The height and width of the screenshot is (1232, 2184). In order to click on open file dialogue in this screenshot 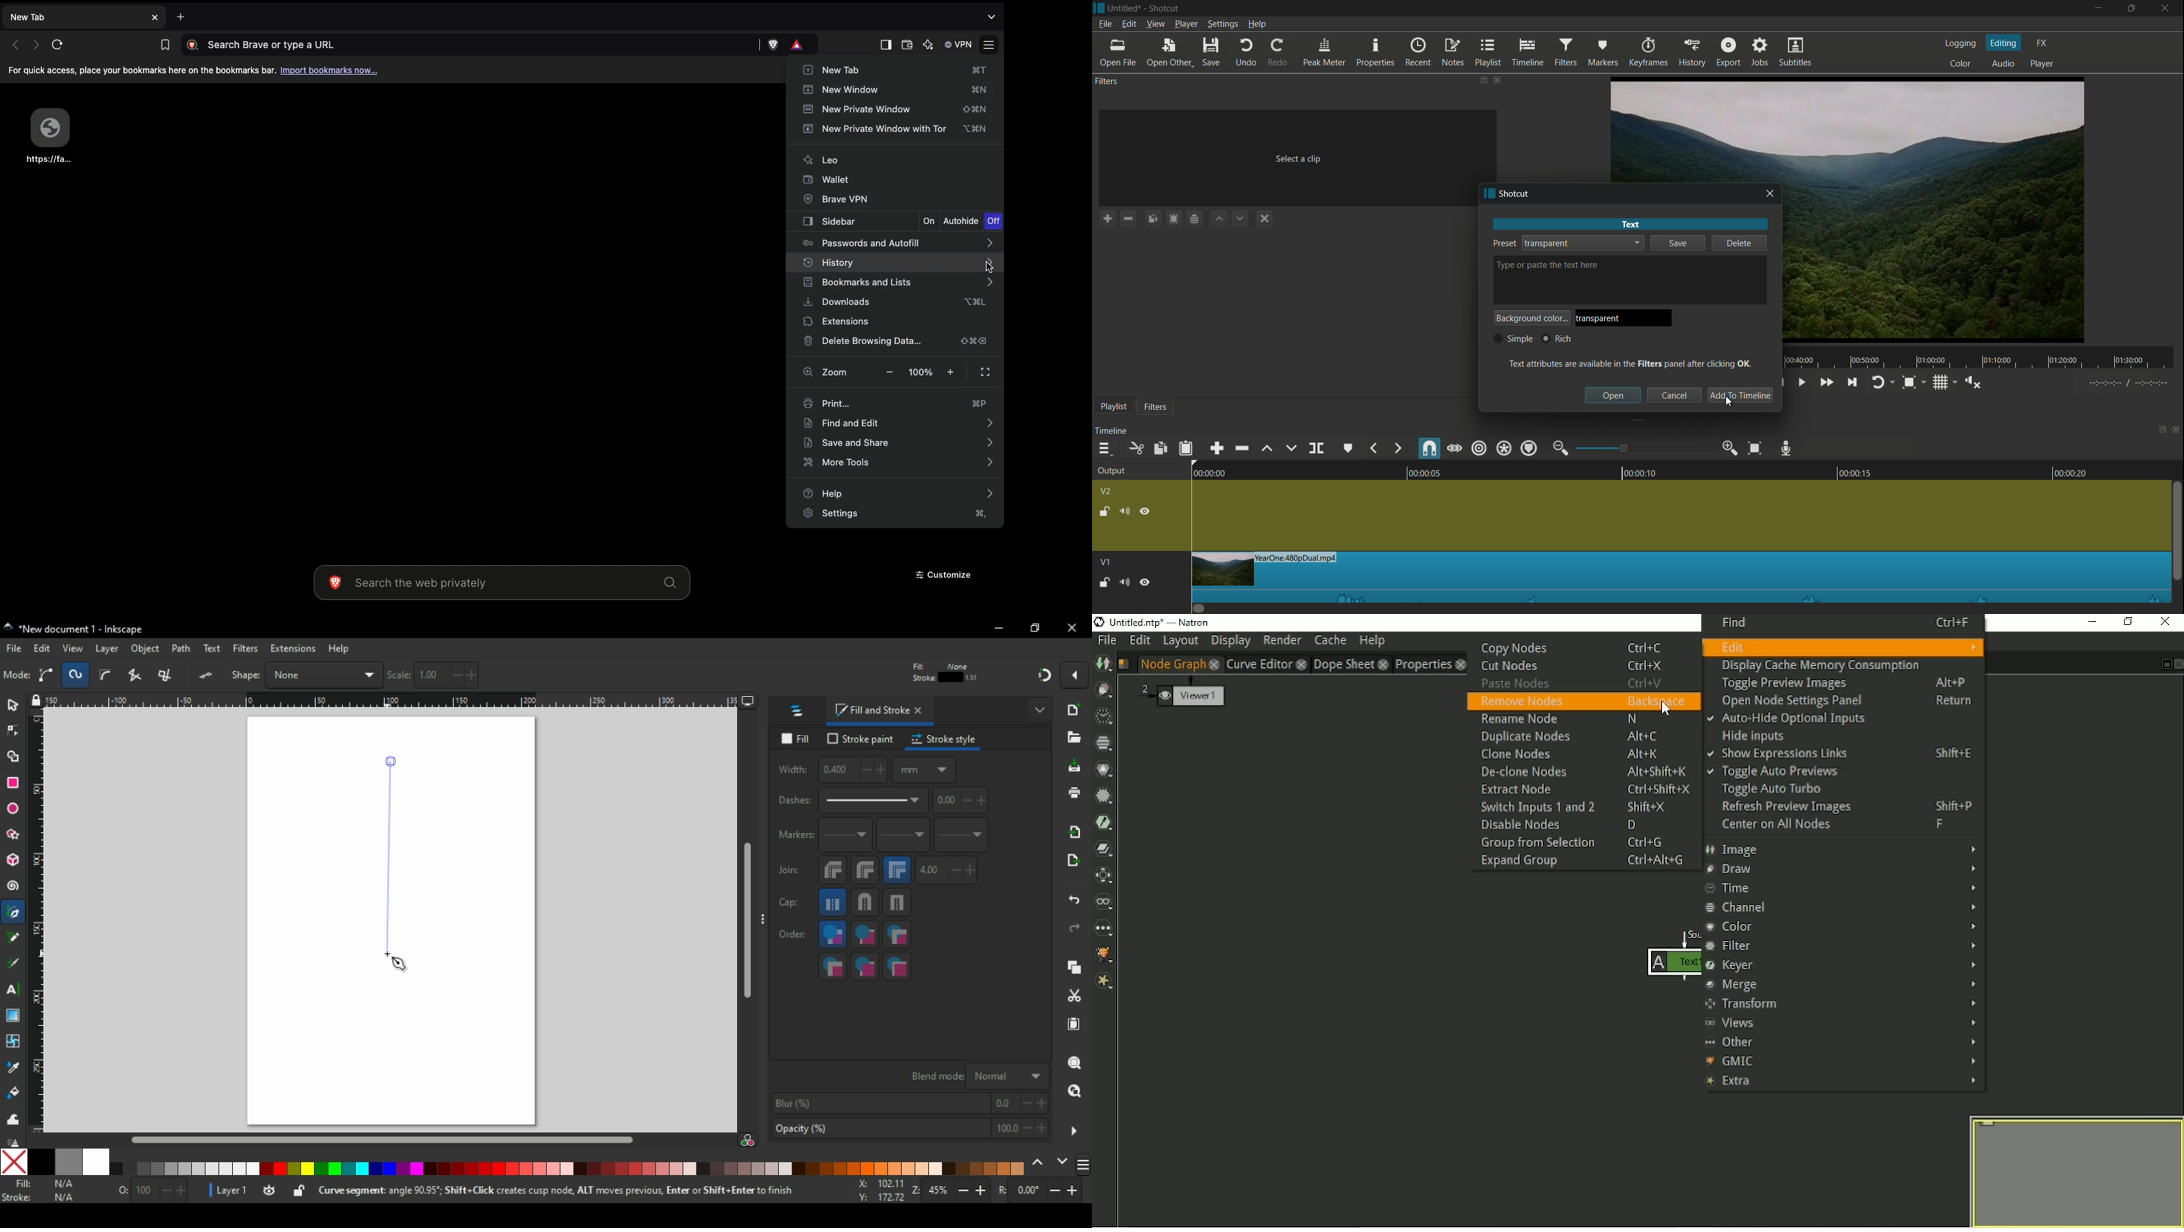, I will do `click(1074, 740)`.